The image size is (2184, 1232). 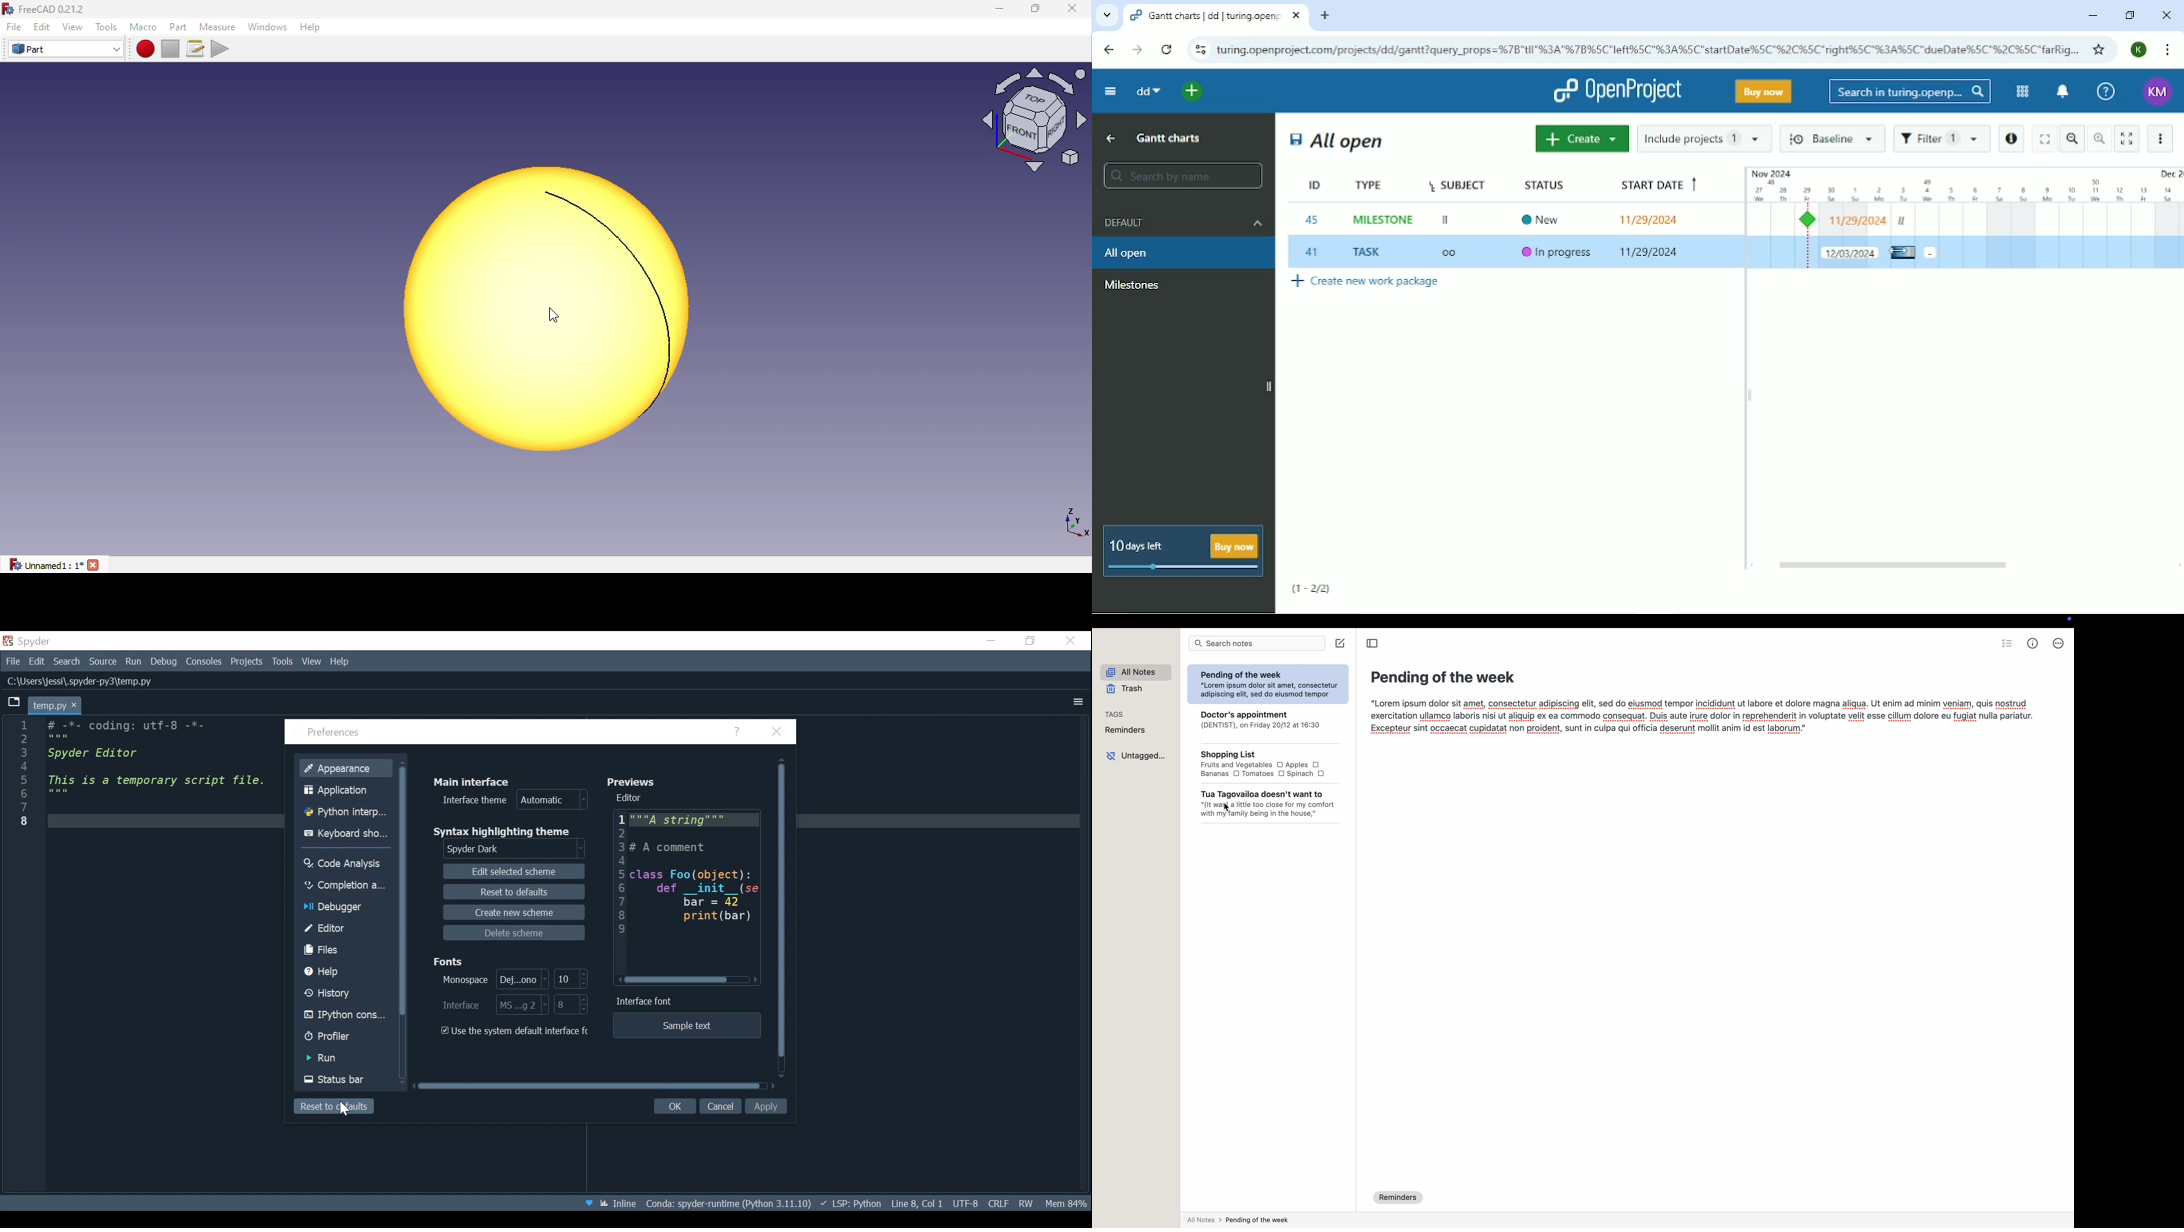 I want to click on TUE 1ESHVIIAITVE UWVeail & Trail WV
"(It wai a little too close for my comfor
with my family being in the house,", so click(x=1267, y=804).